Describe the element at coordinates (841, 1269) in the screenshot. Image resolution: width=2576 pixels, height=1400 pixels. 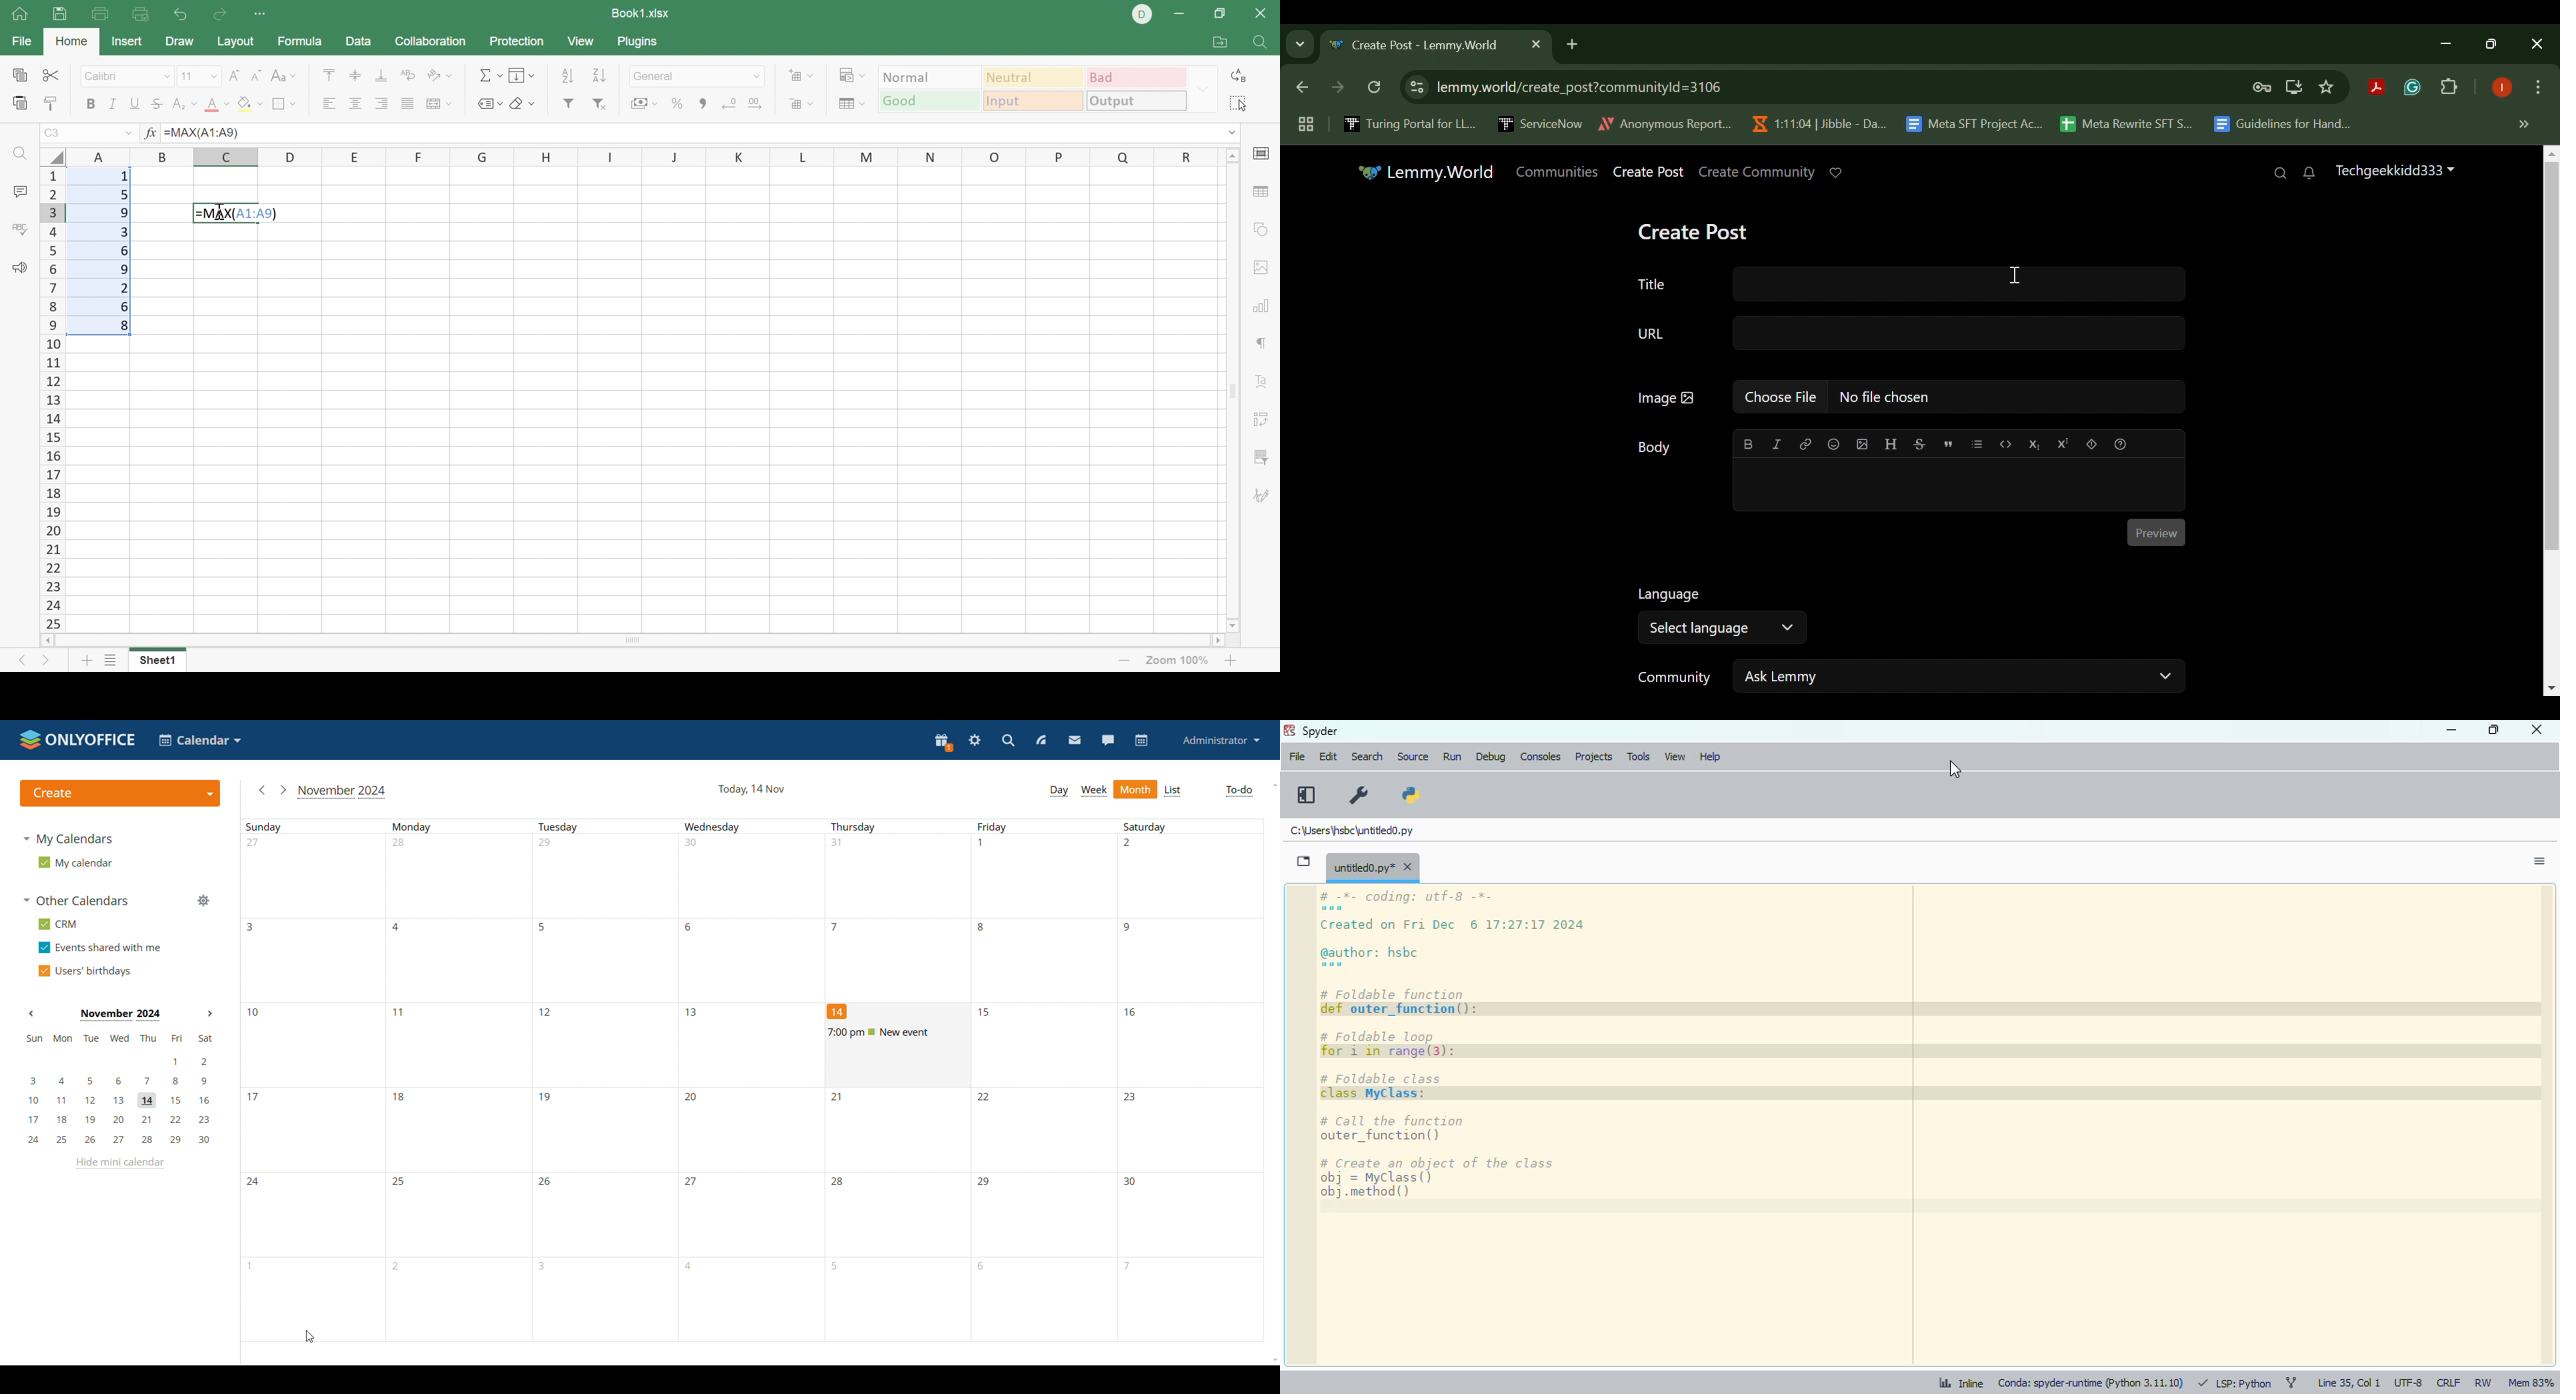
I see `number` at that location.